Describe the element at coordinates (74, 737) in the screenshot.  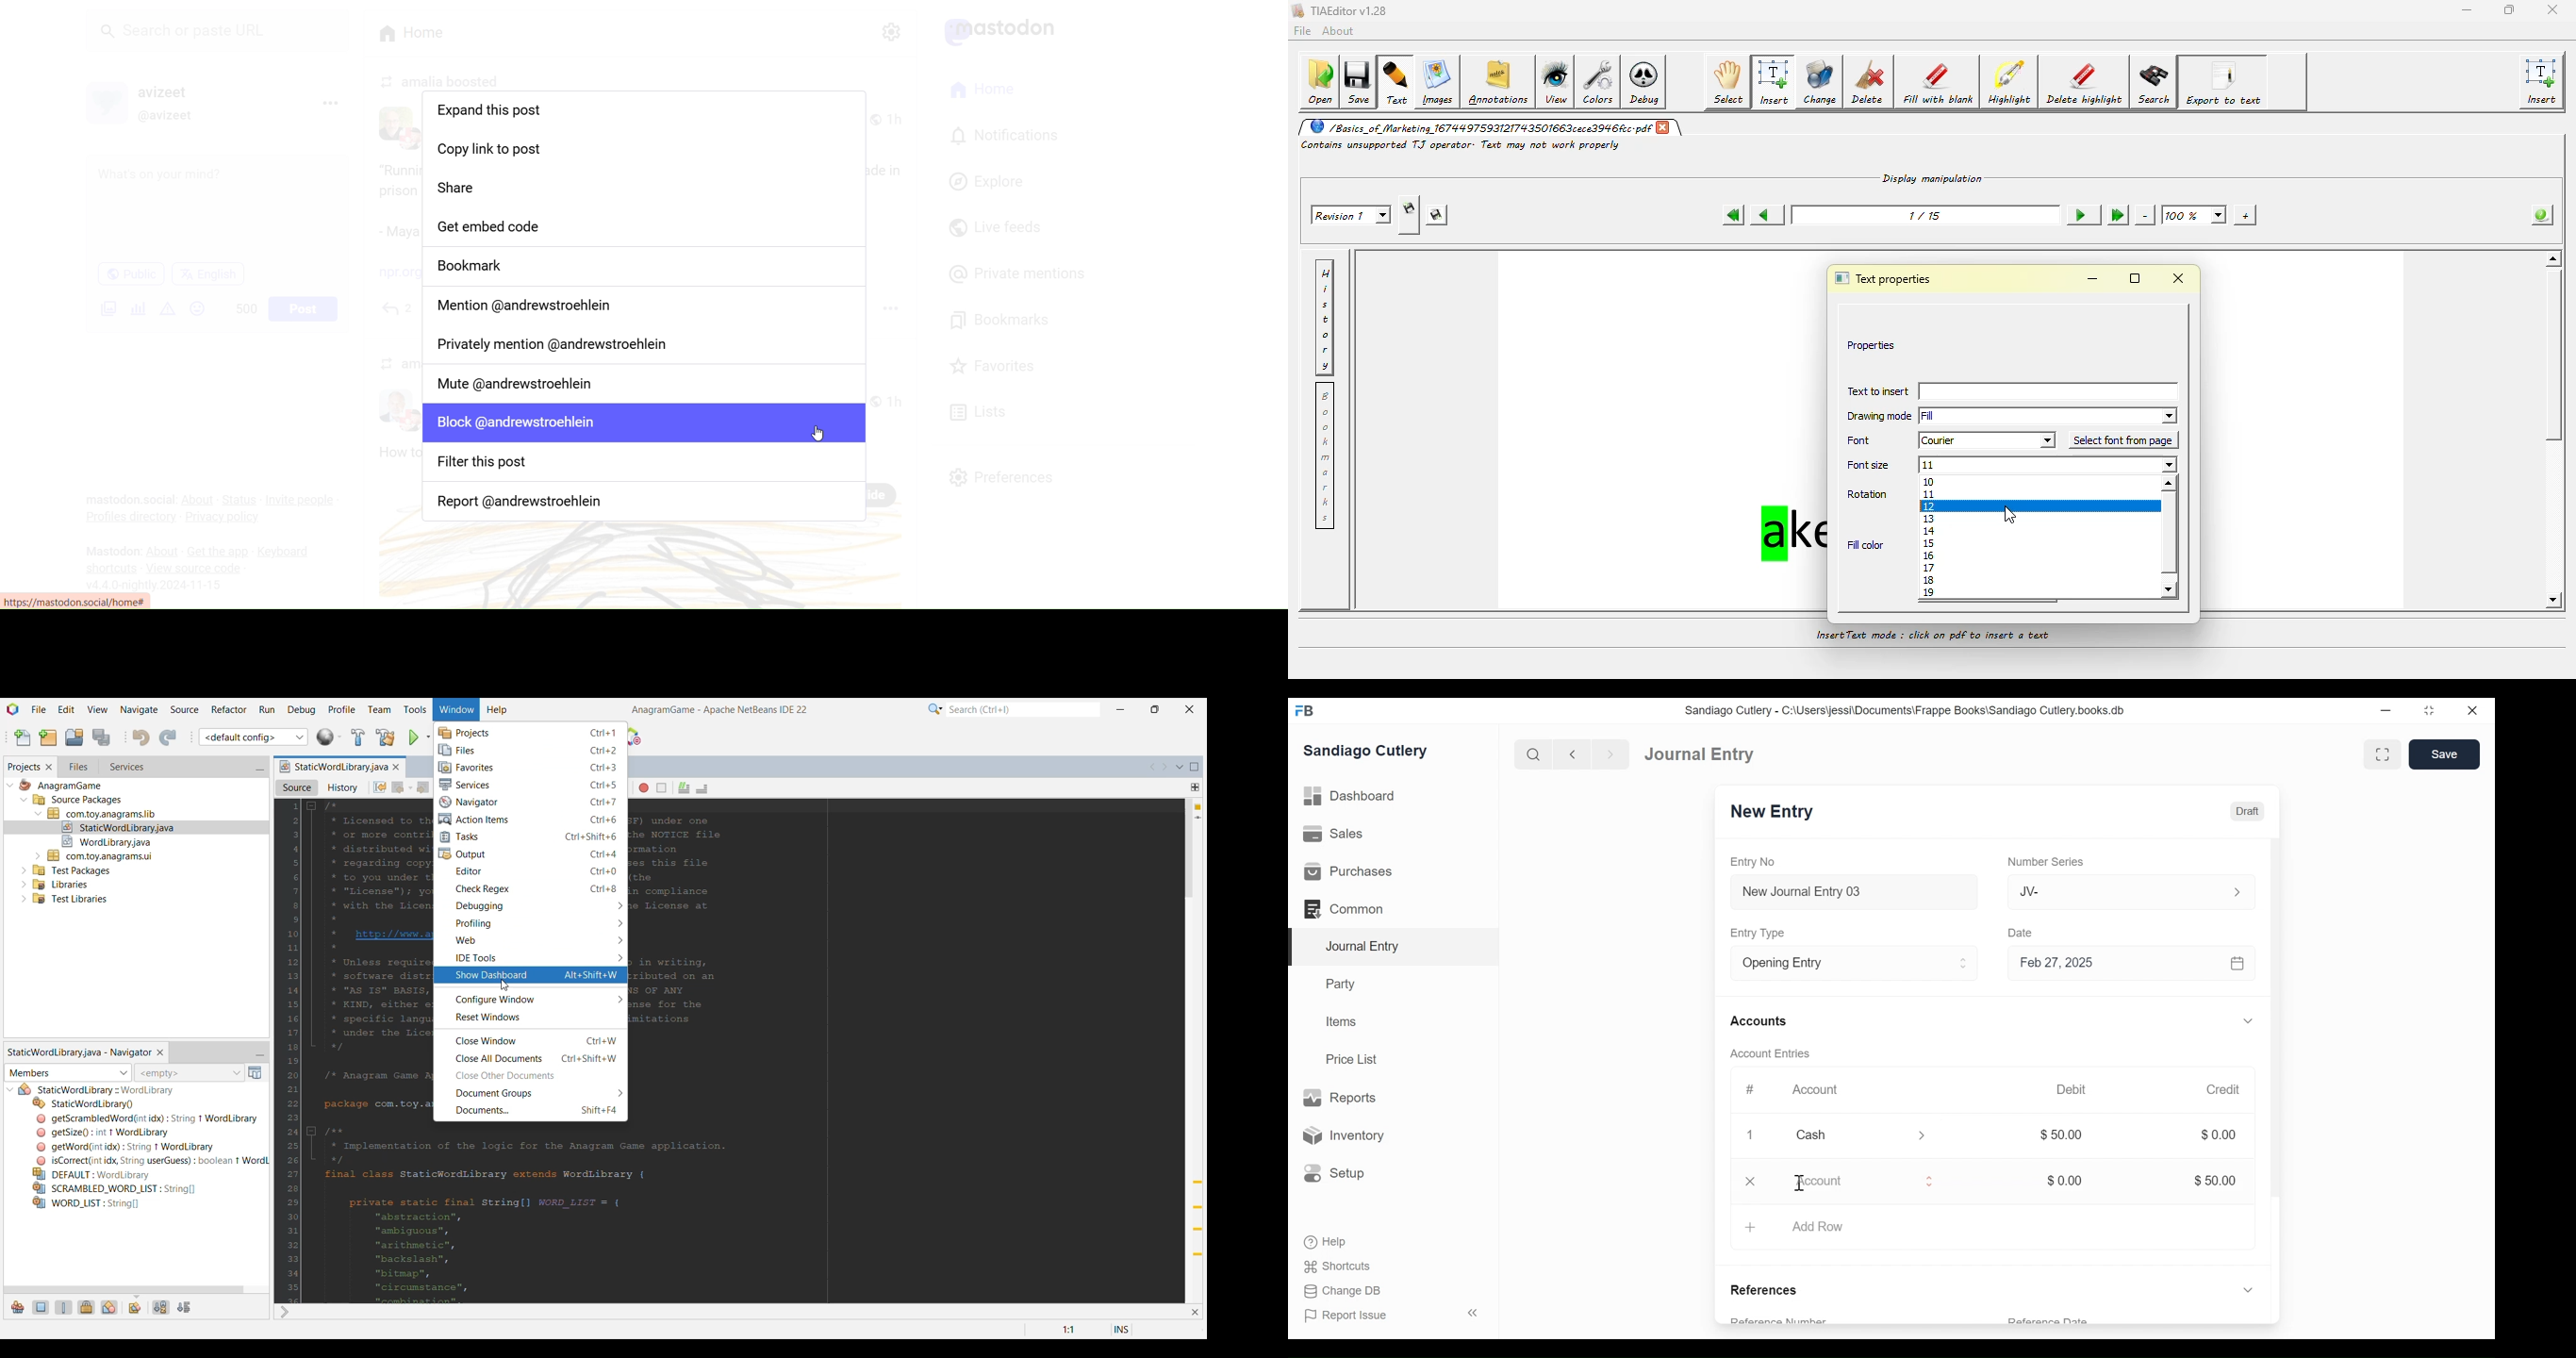
I see `Open project` at that location.